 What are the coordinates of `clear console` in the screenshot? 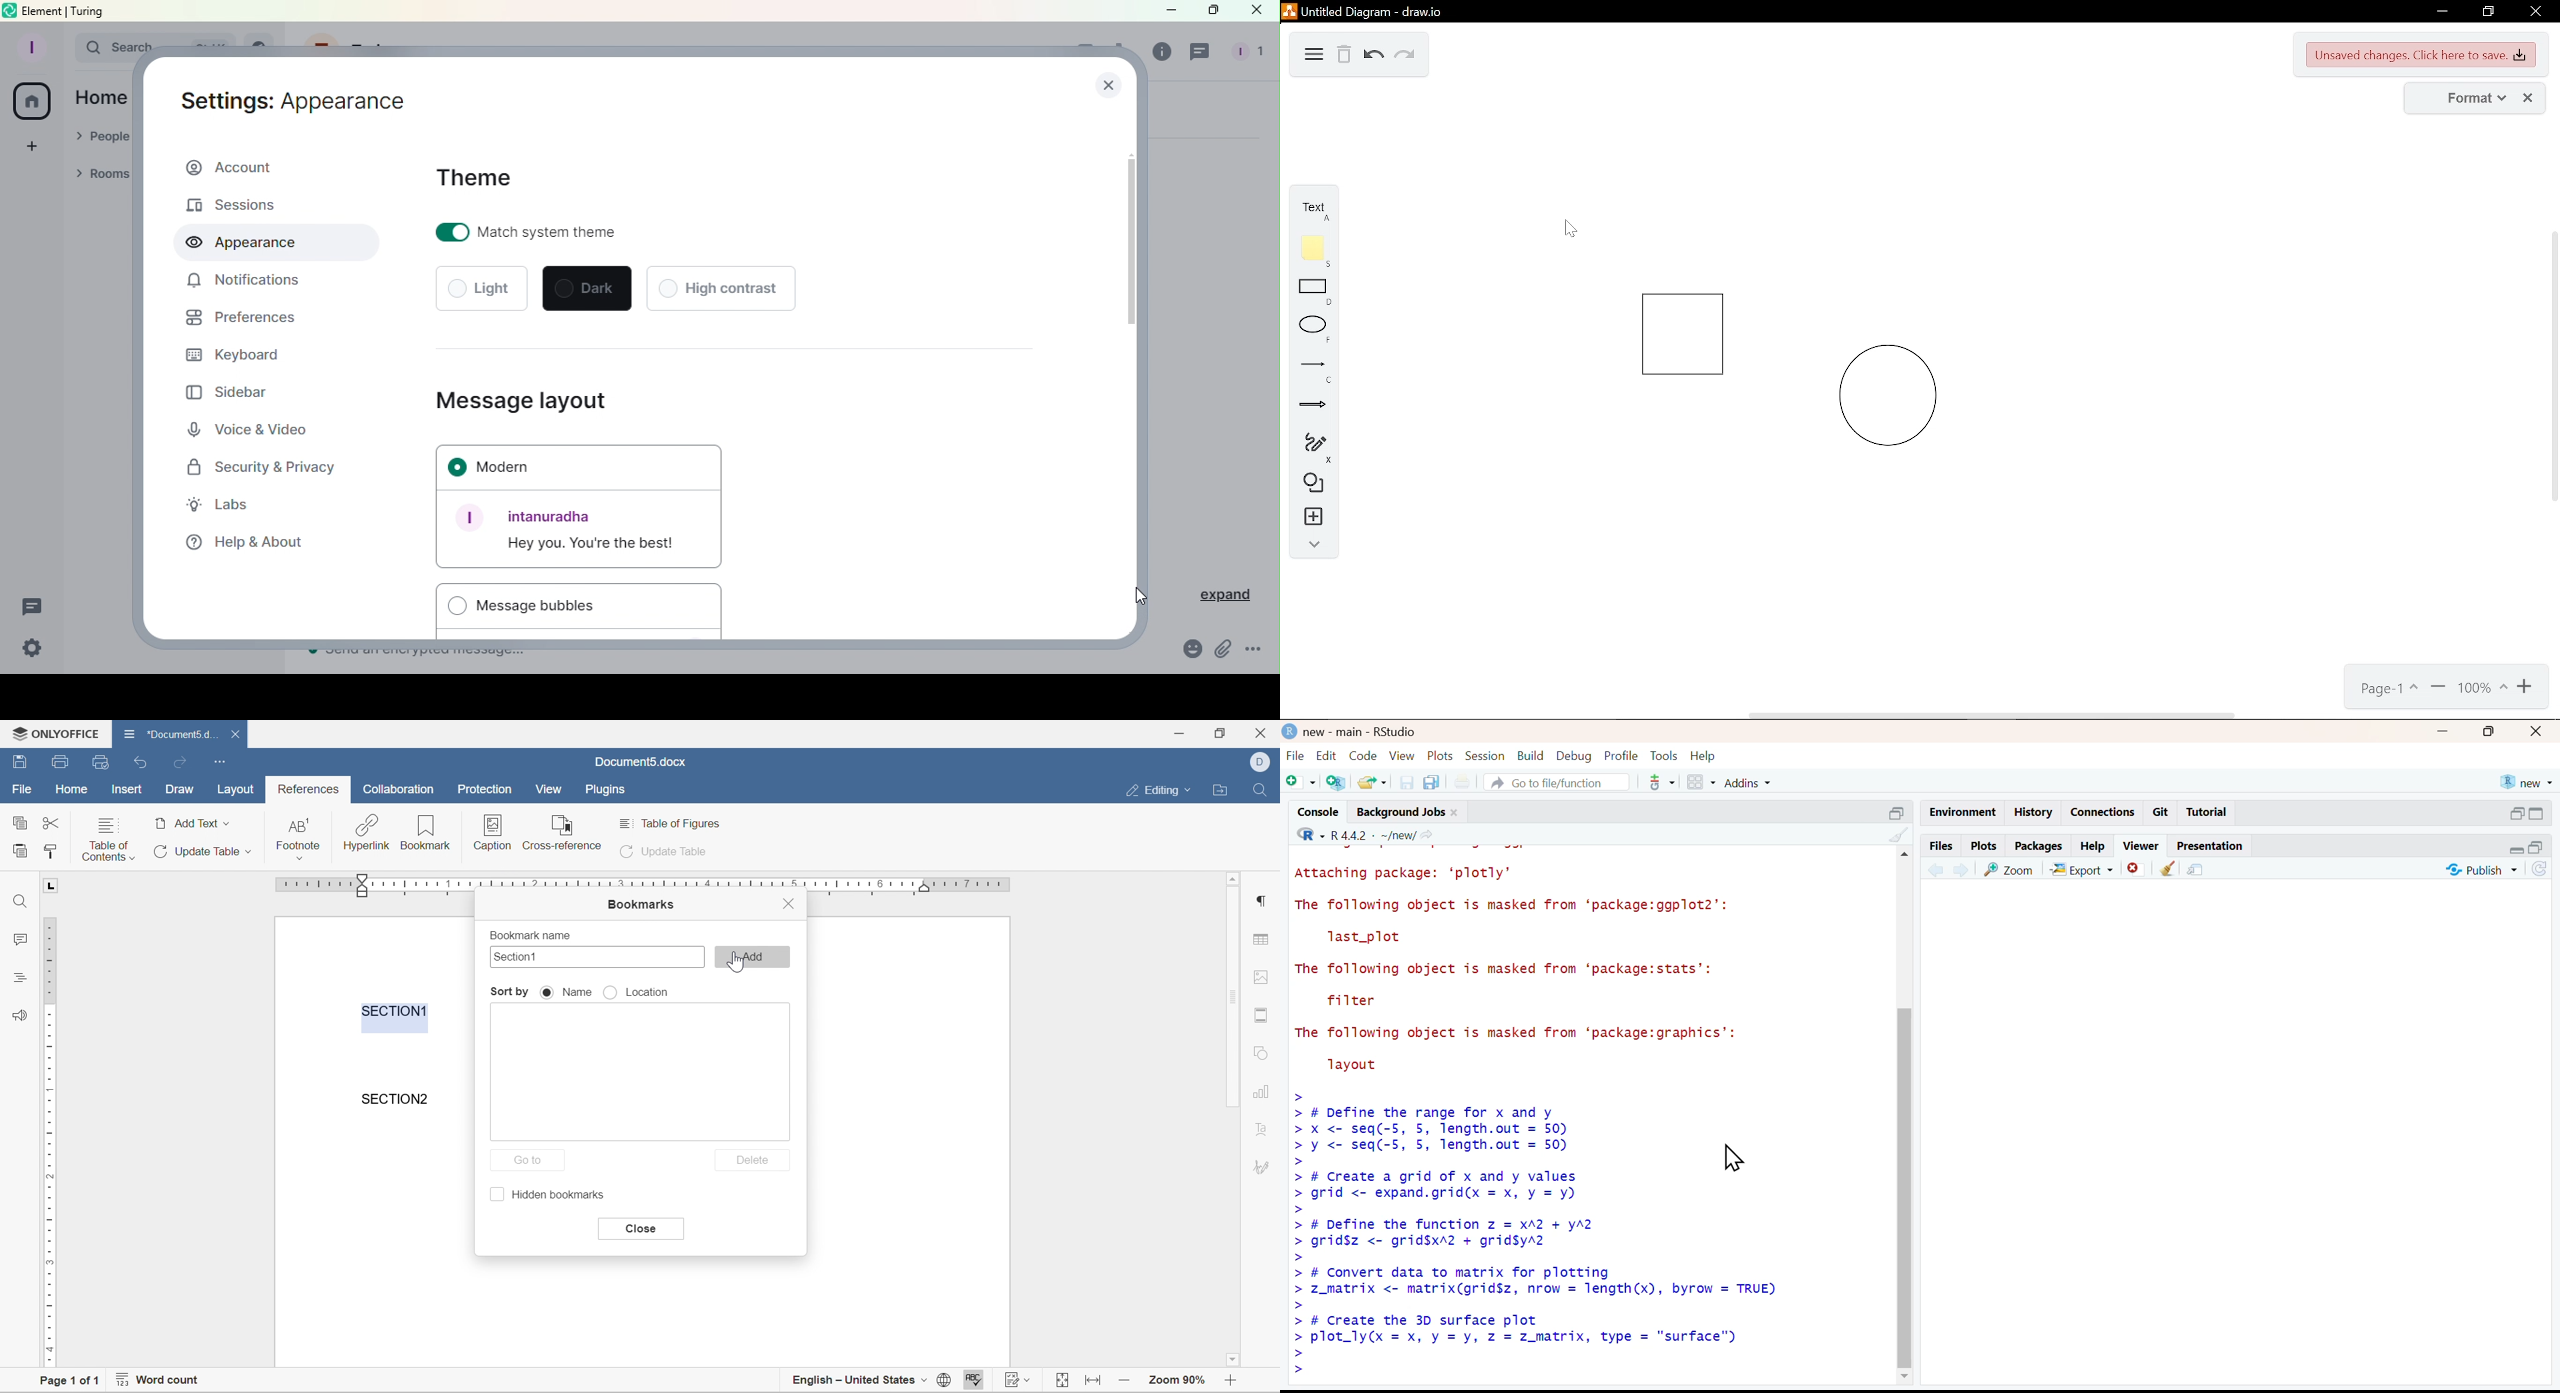 It's located at (1898, 835).